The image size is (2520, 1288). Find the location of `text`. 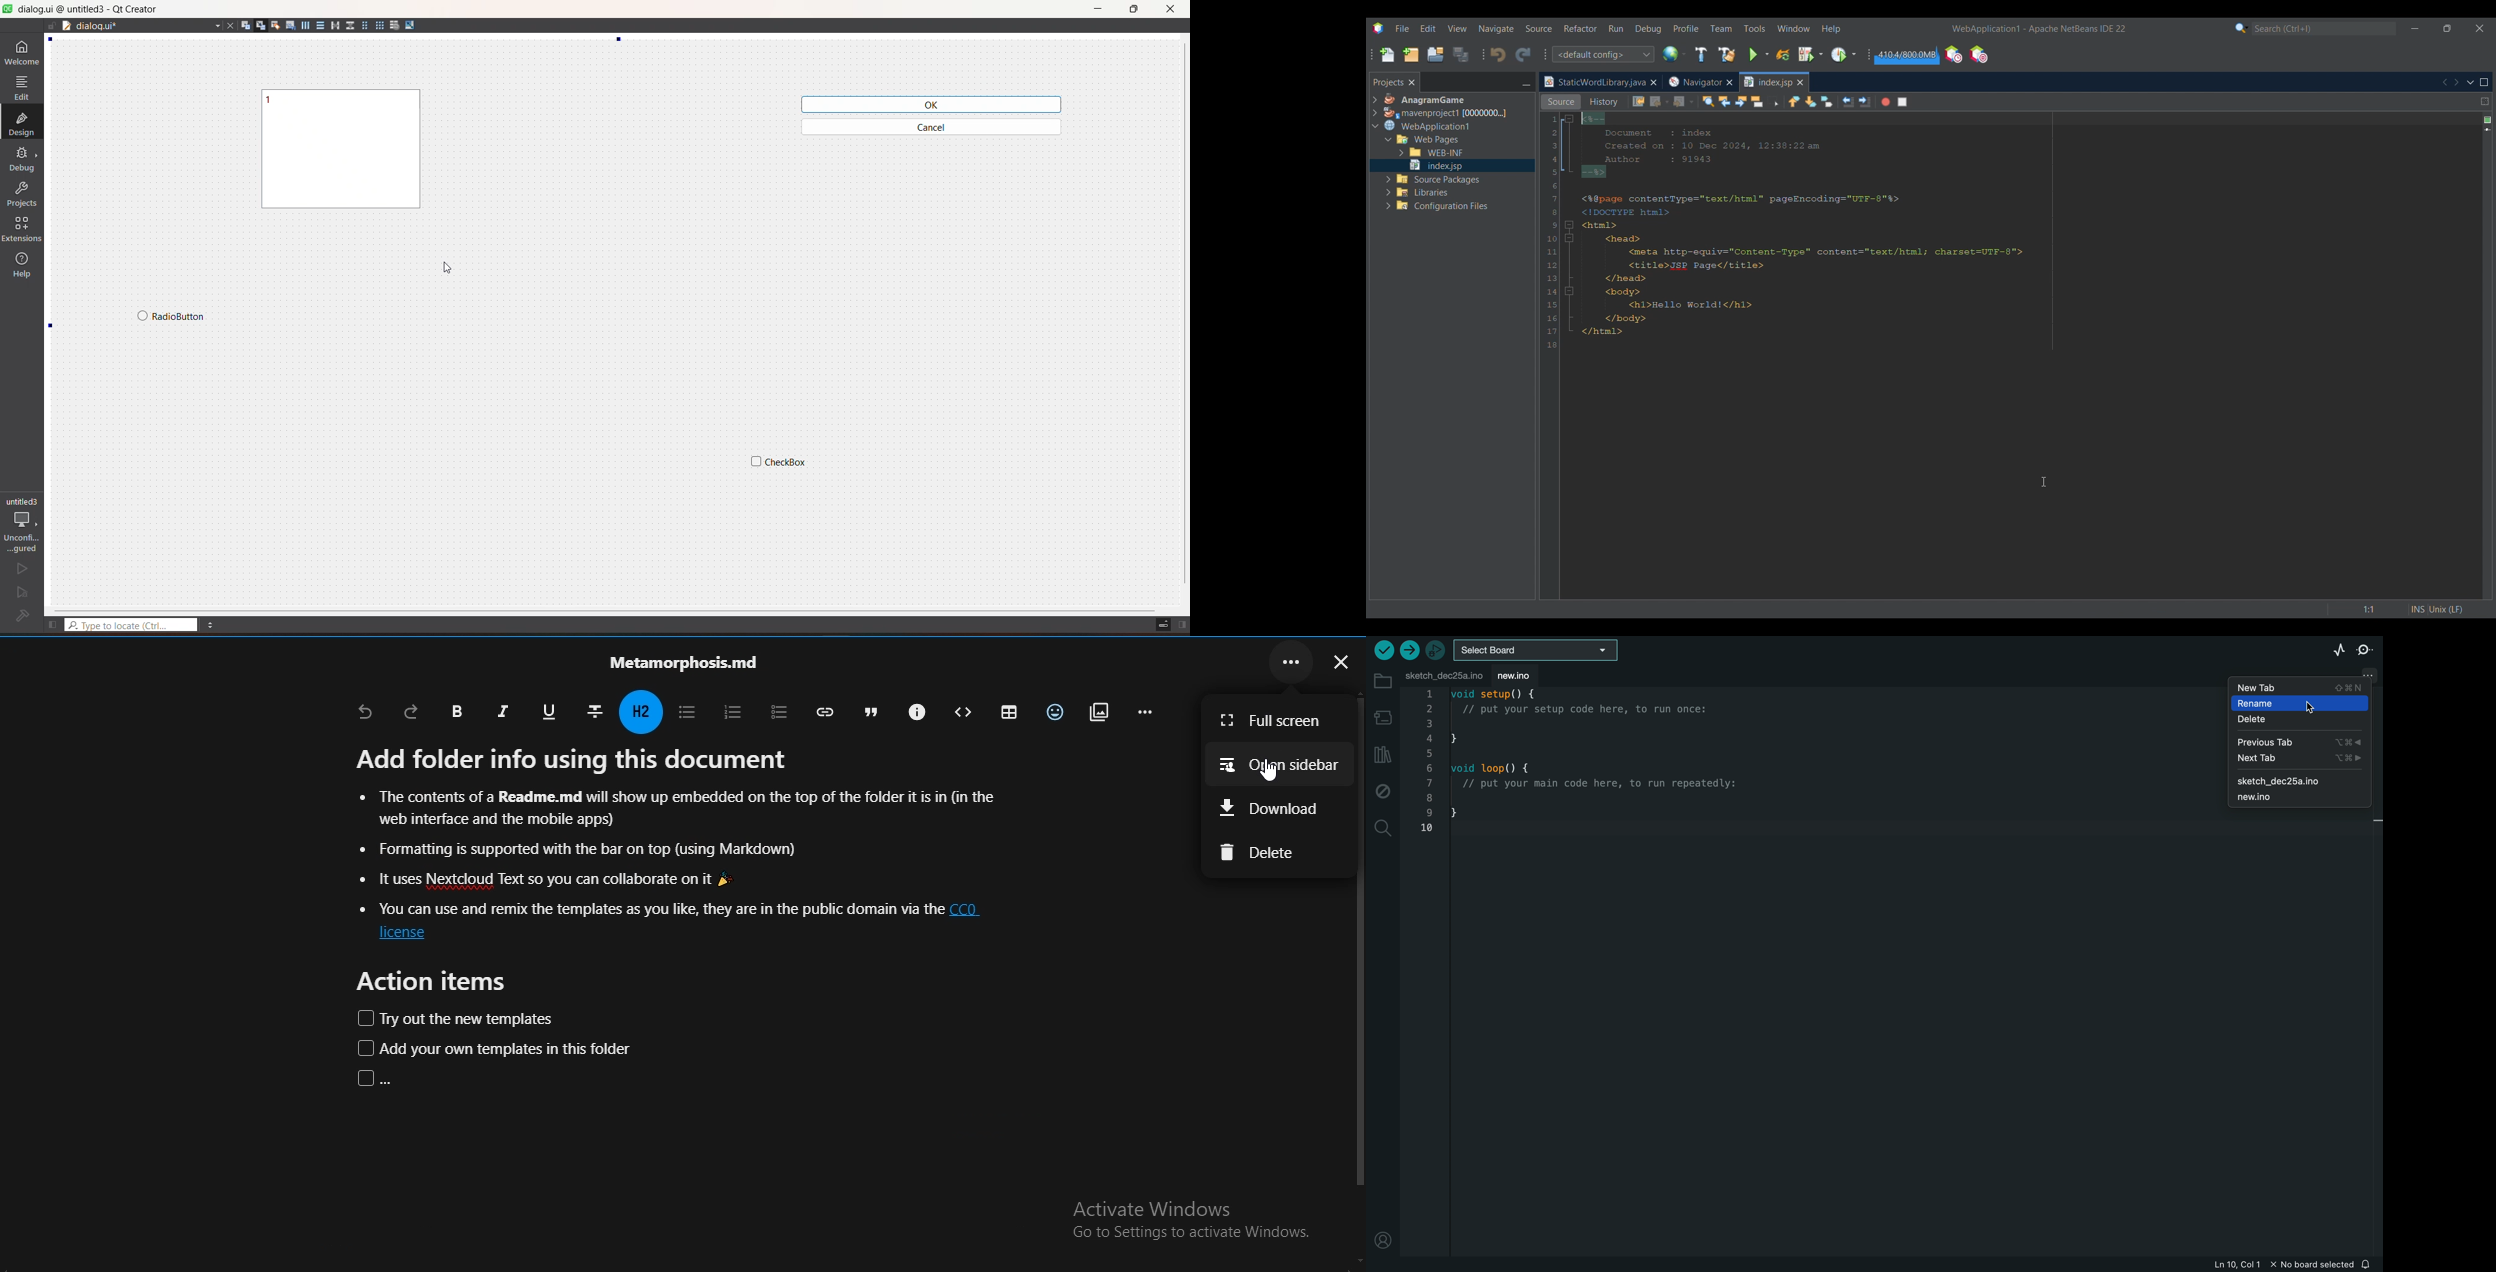

text is located at coordinates (687, 664).